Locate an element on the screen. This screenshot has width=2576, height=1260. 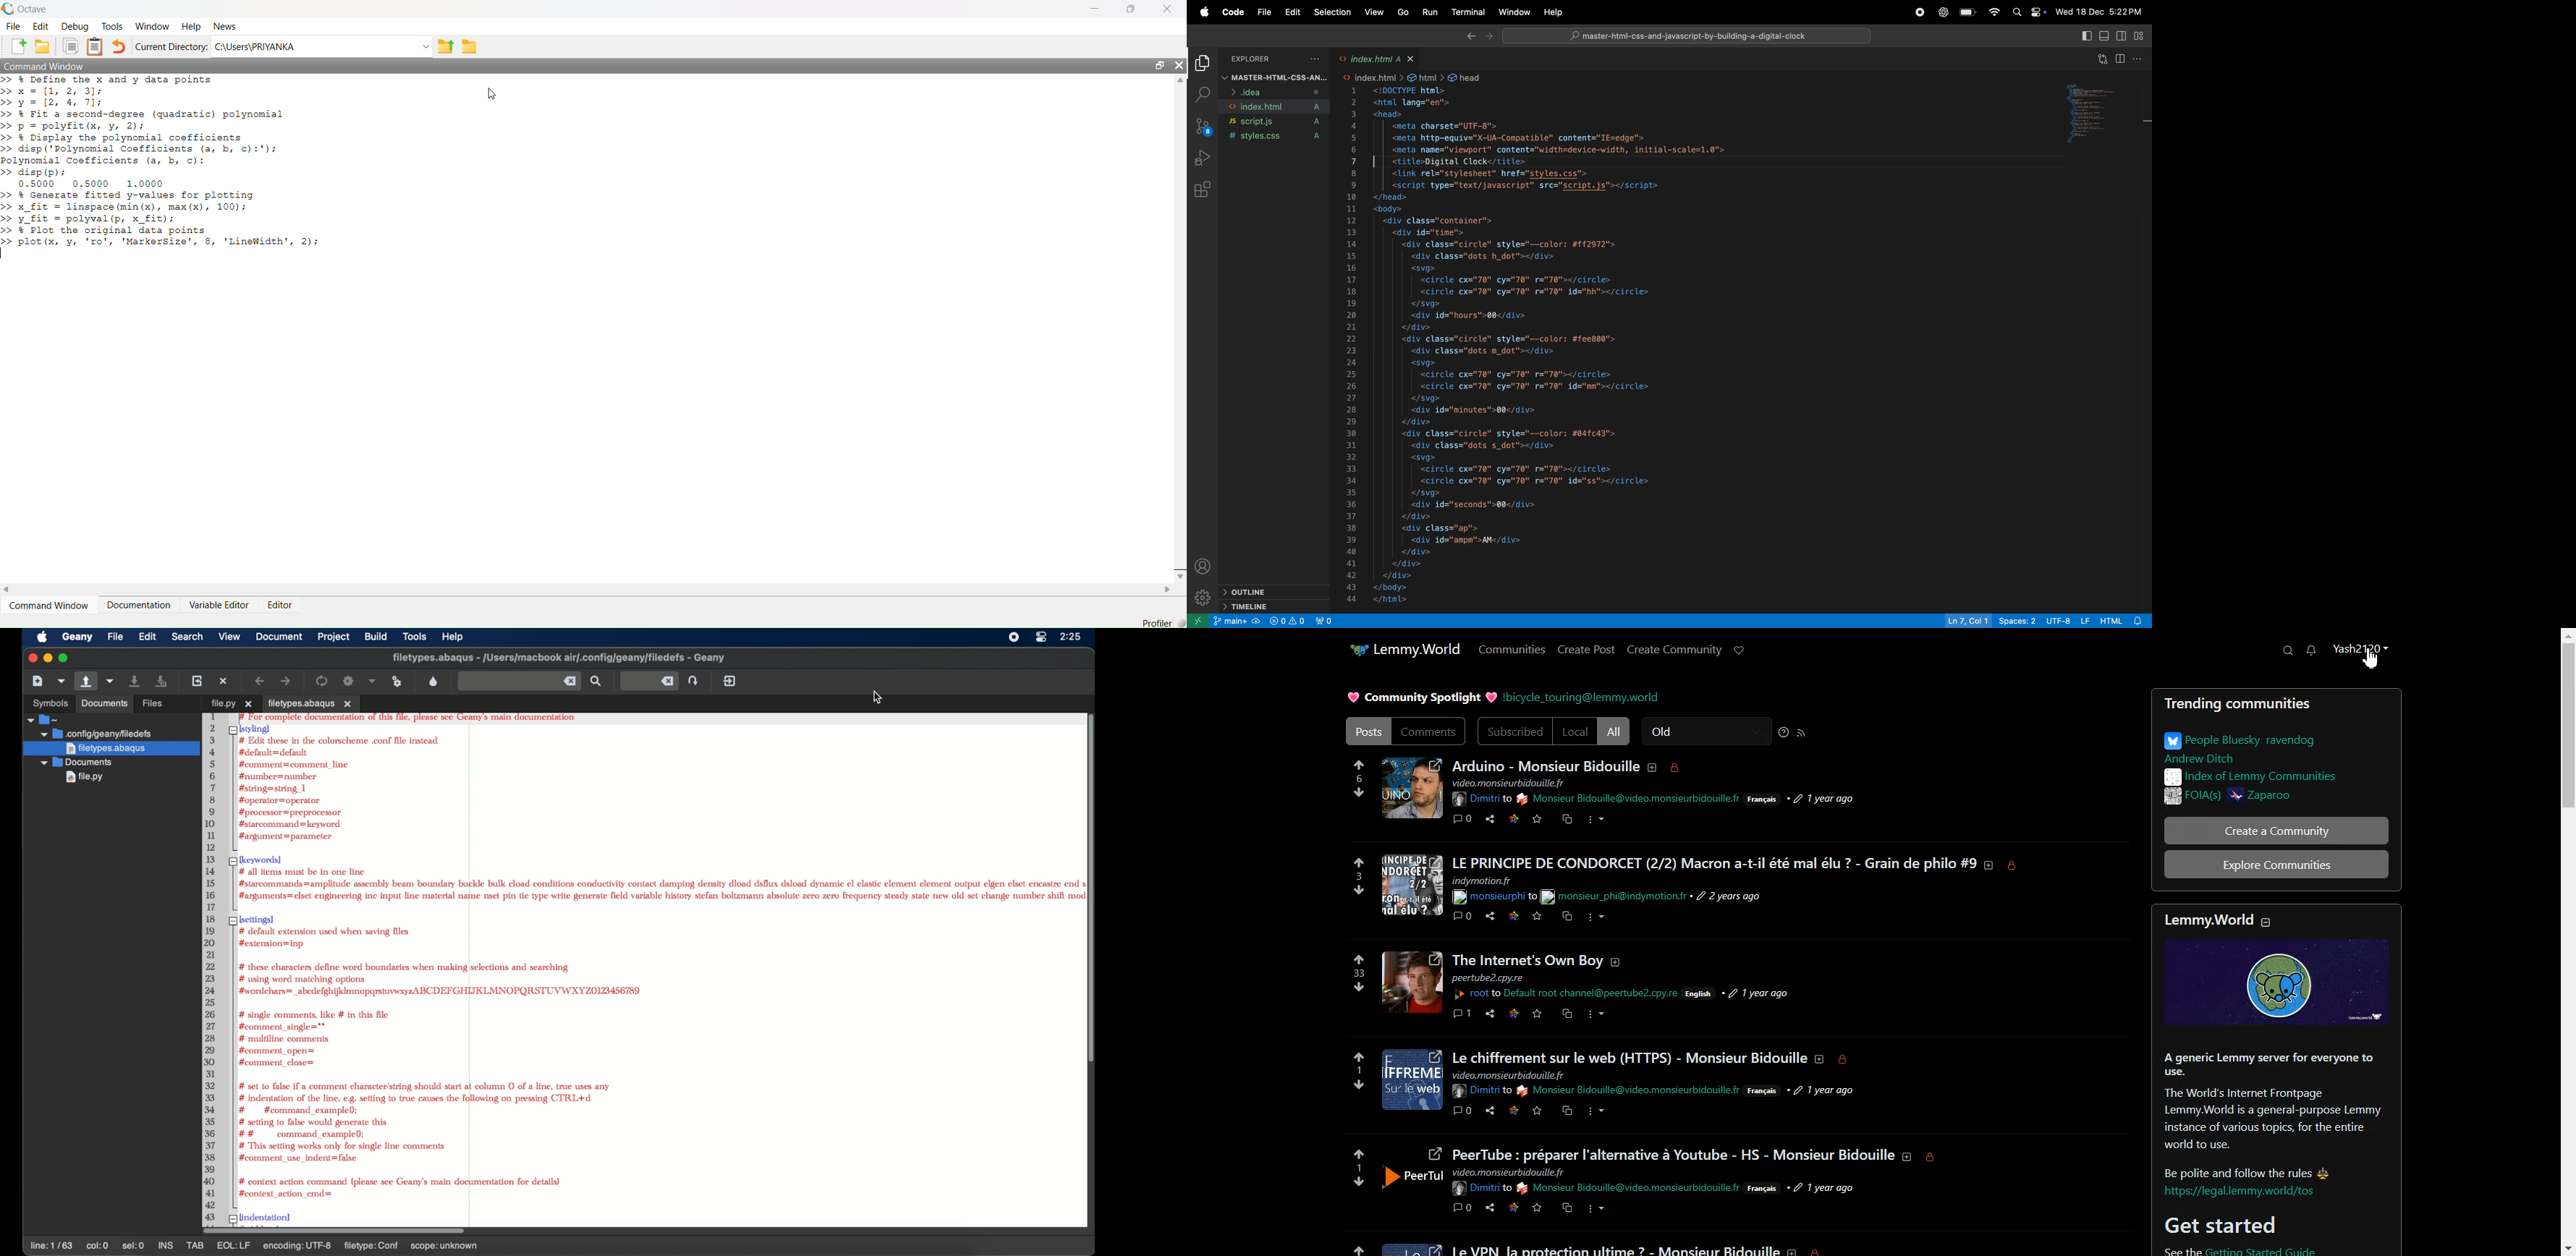
comment is located at coordinates (1462, 1111).